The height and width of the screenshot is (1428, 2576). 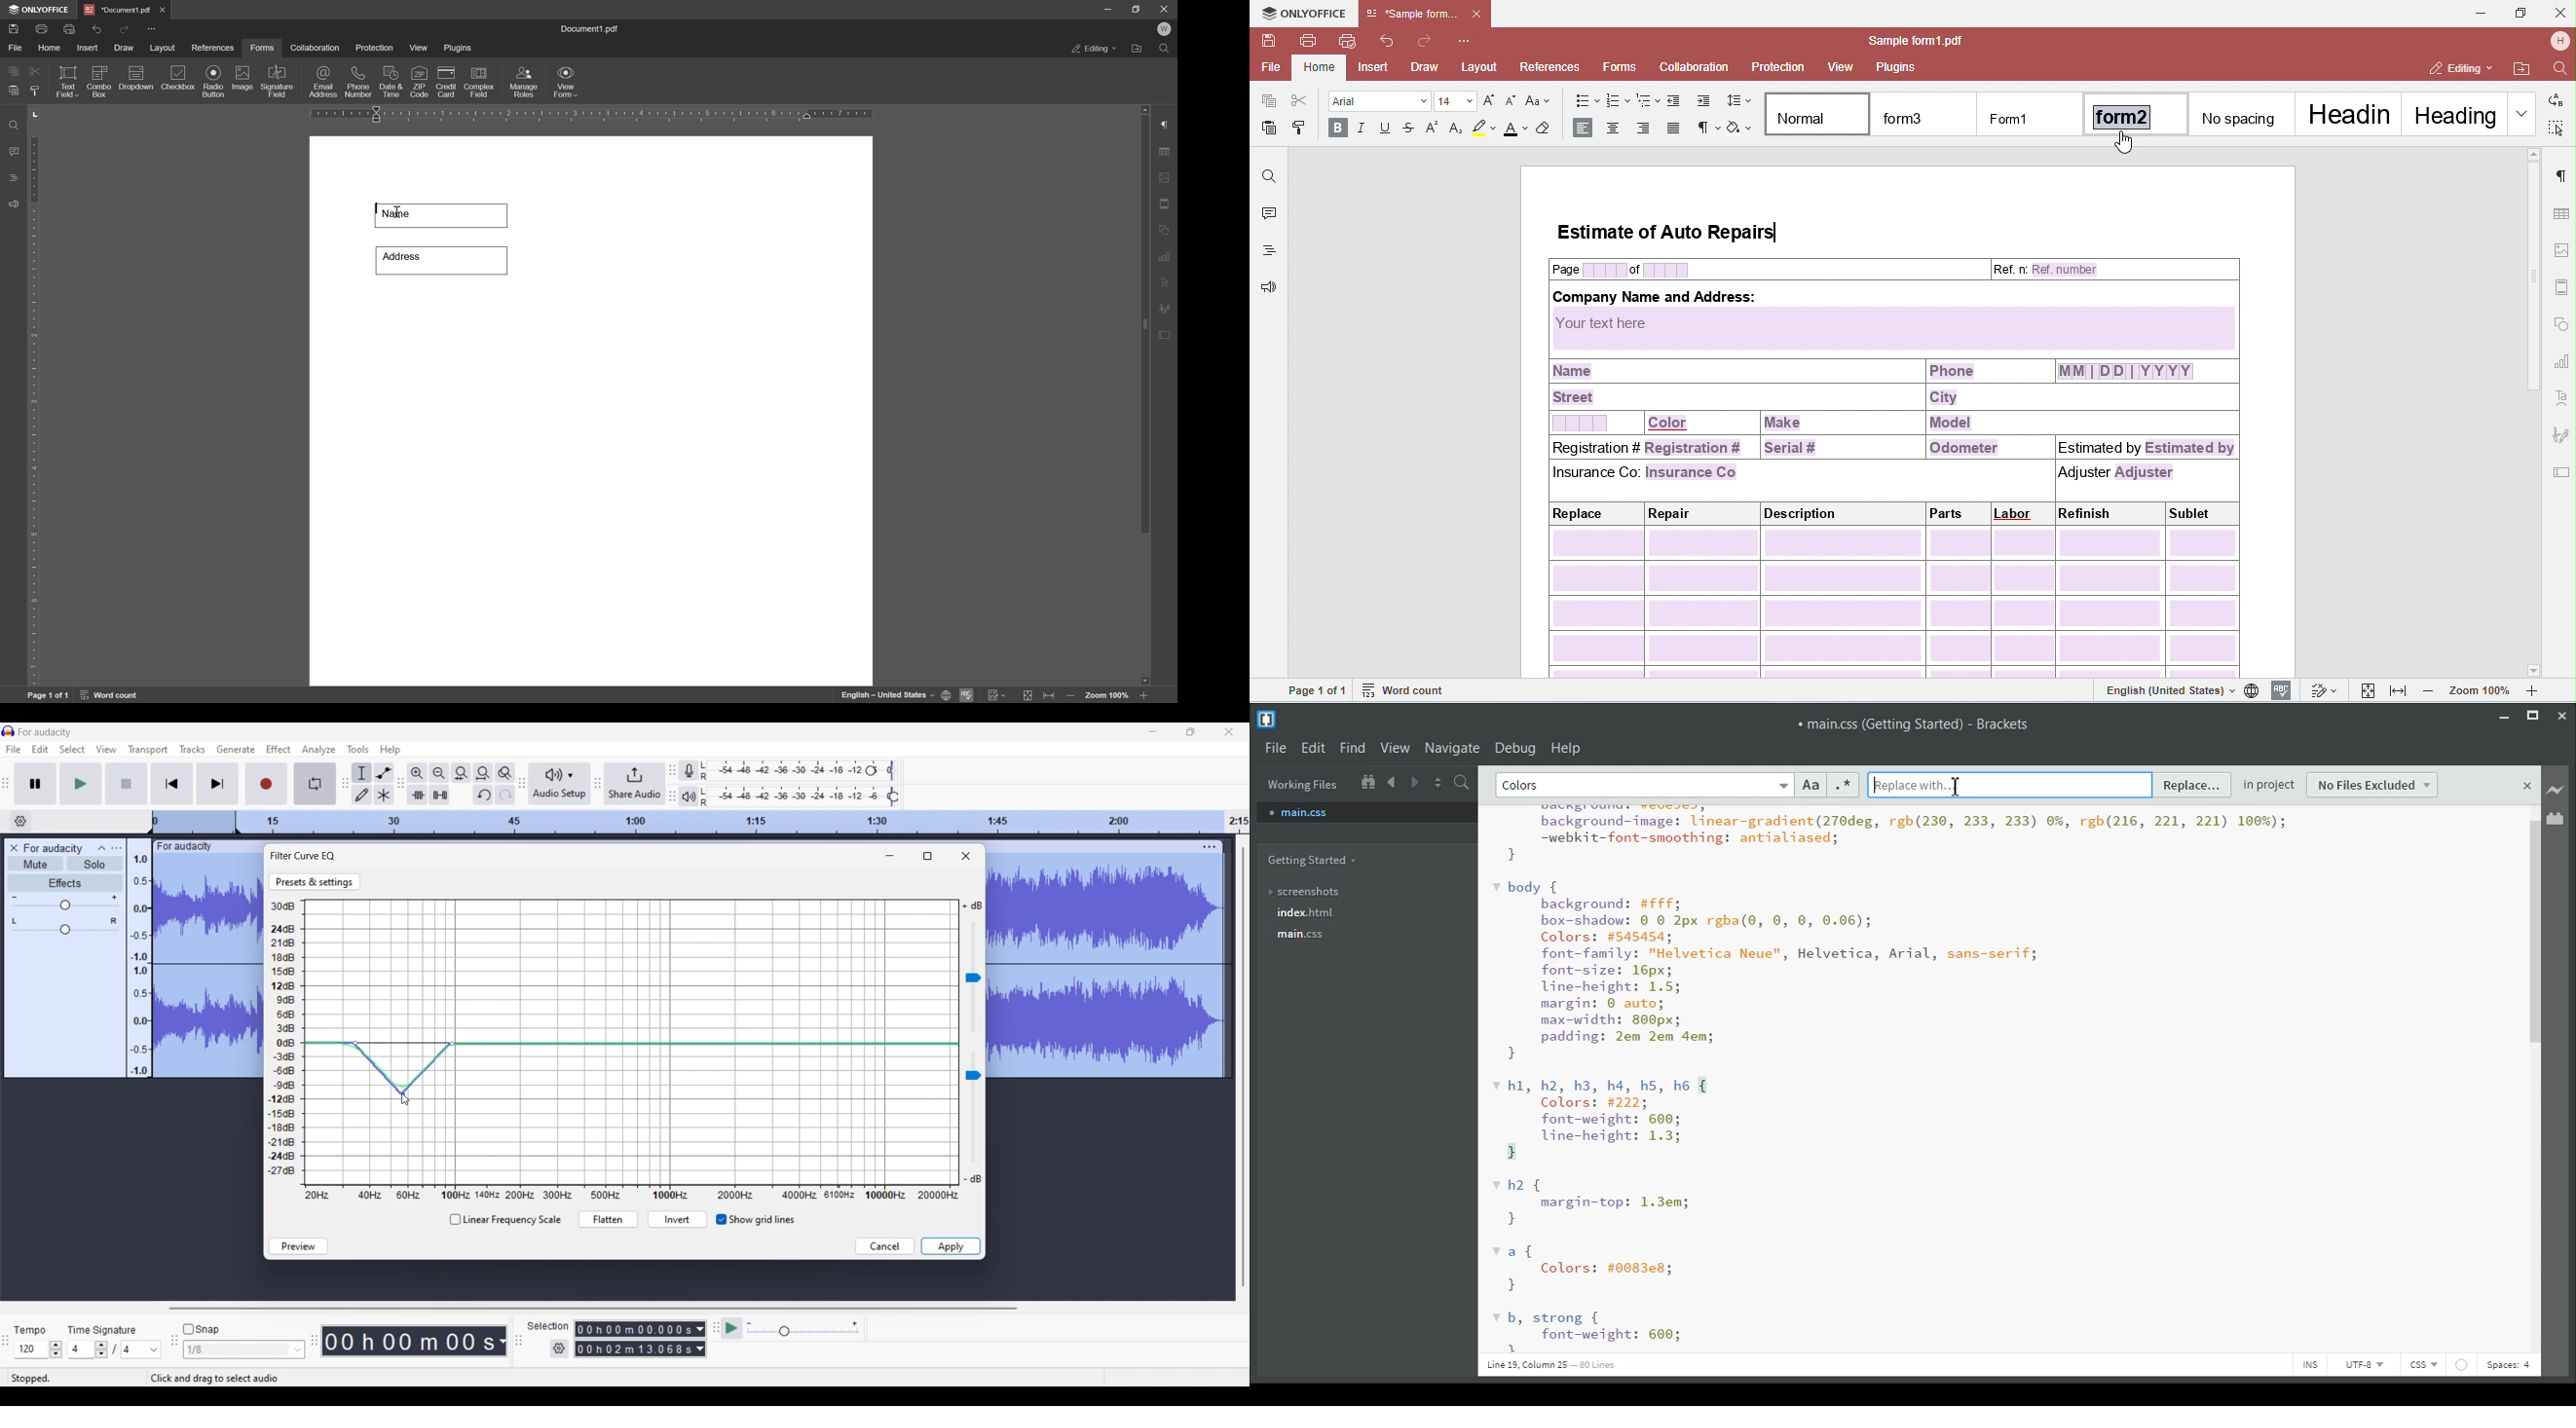 I want to click on image settings, so click(x=1168, y=180).